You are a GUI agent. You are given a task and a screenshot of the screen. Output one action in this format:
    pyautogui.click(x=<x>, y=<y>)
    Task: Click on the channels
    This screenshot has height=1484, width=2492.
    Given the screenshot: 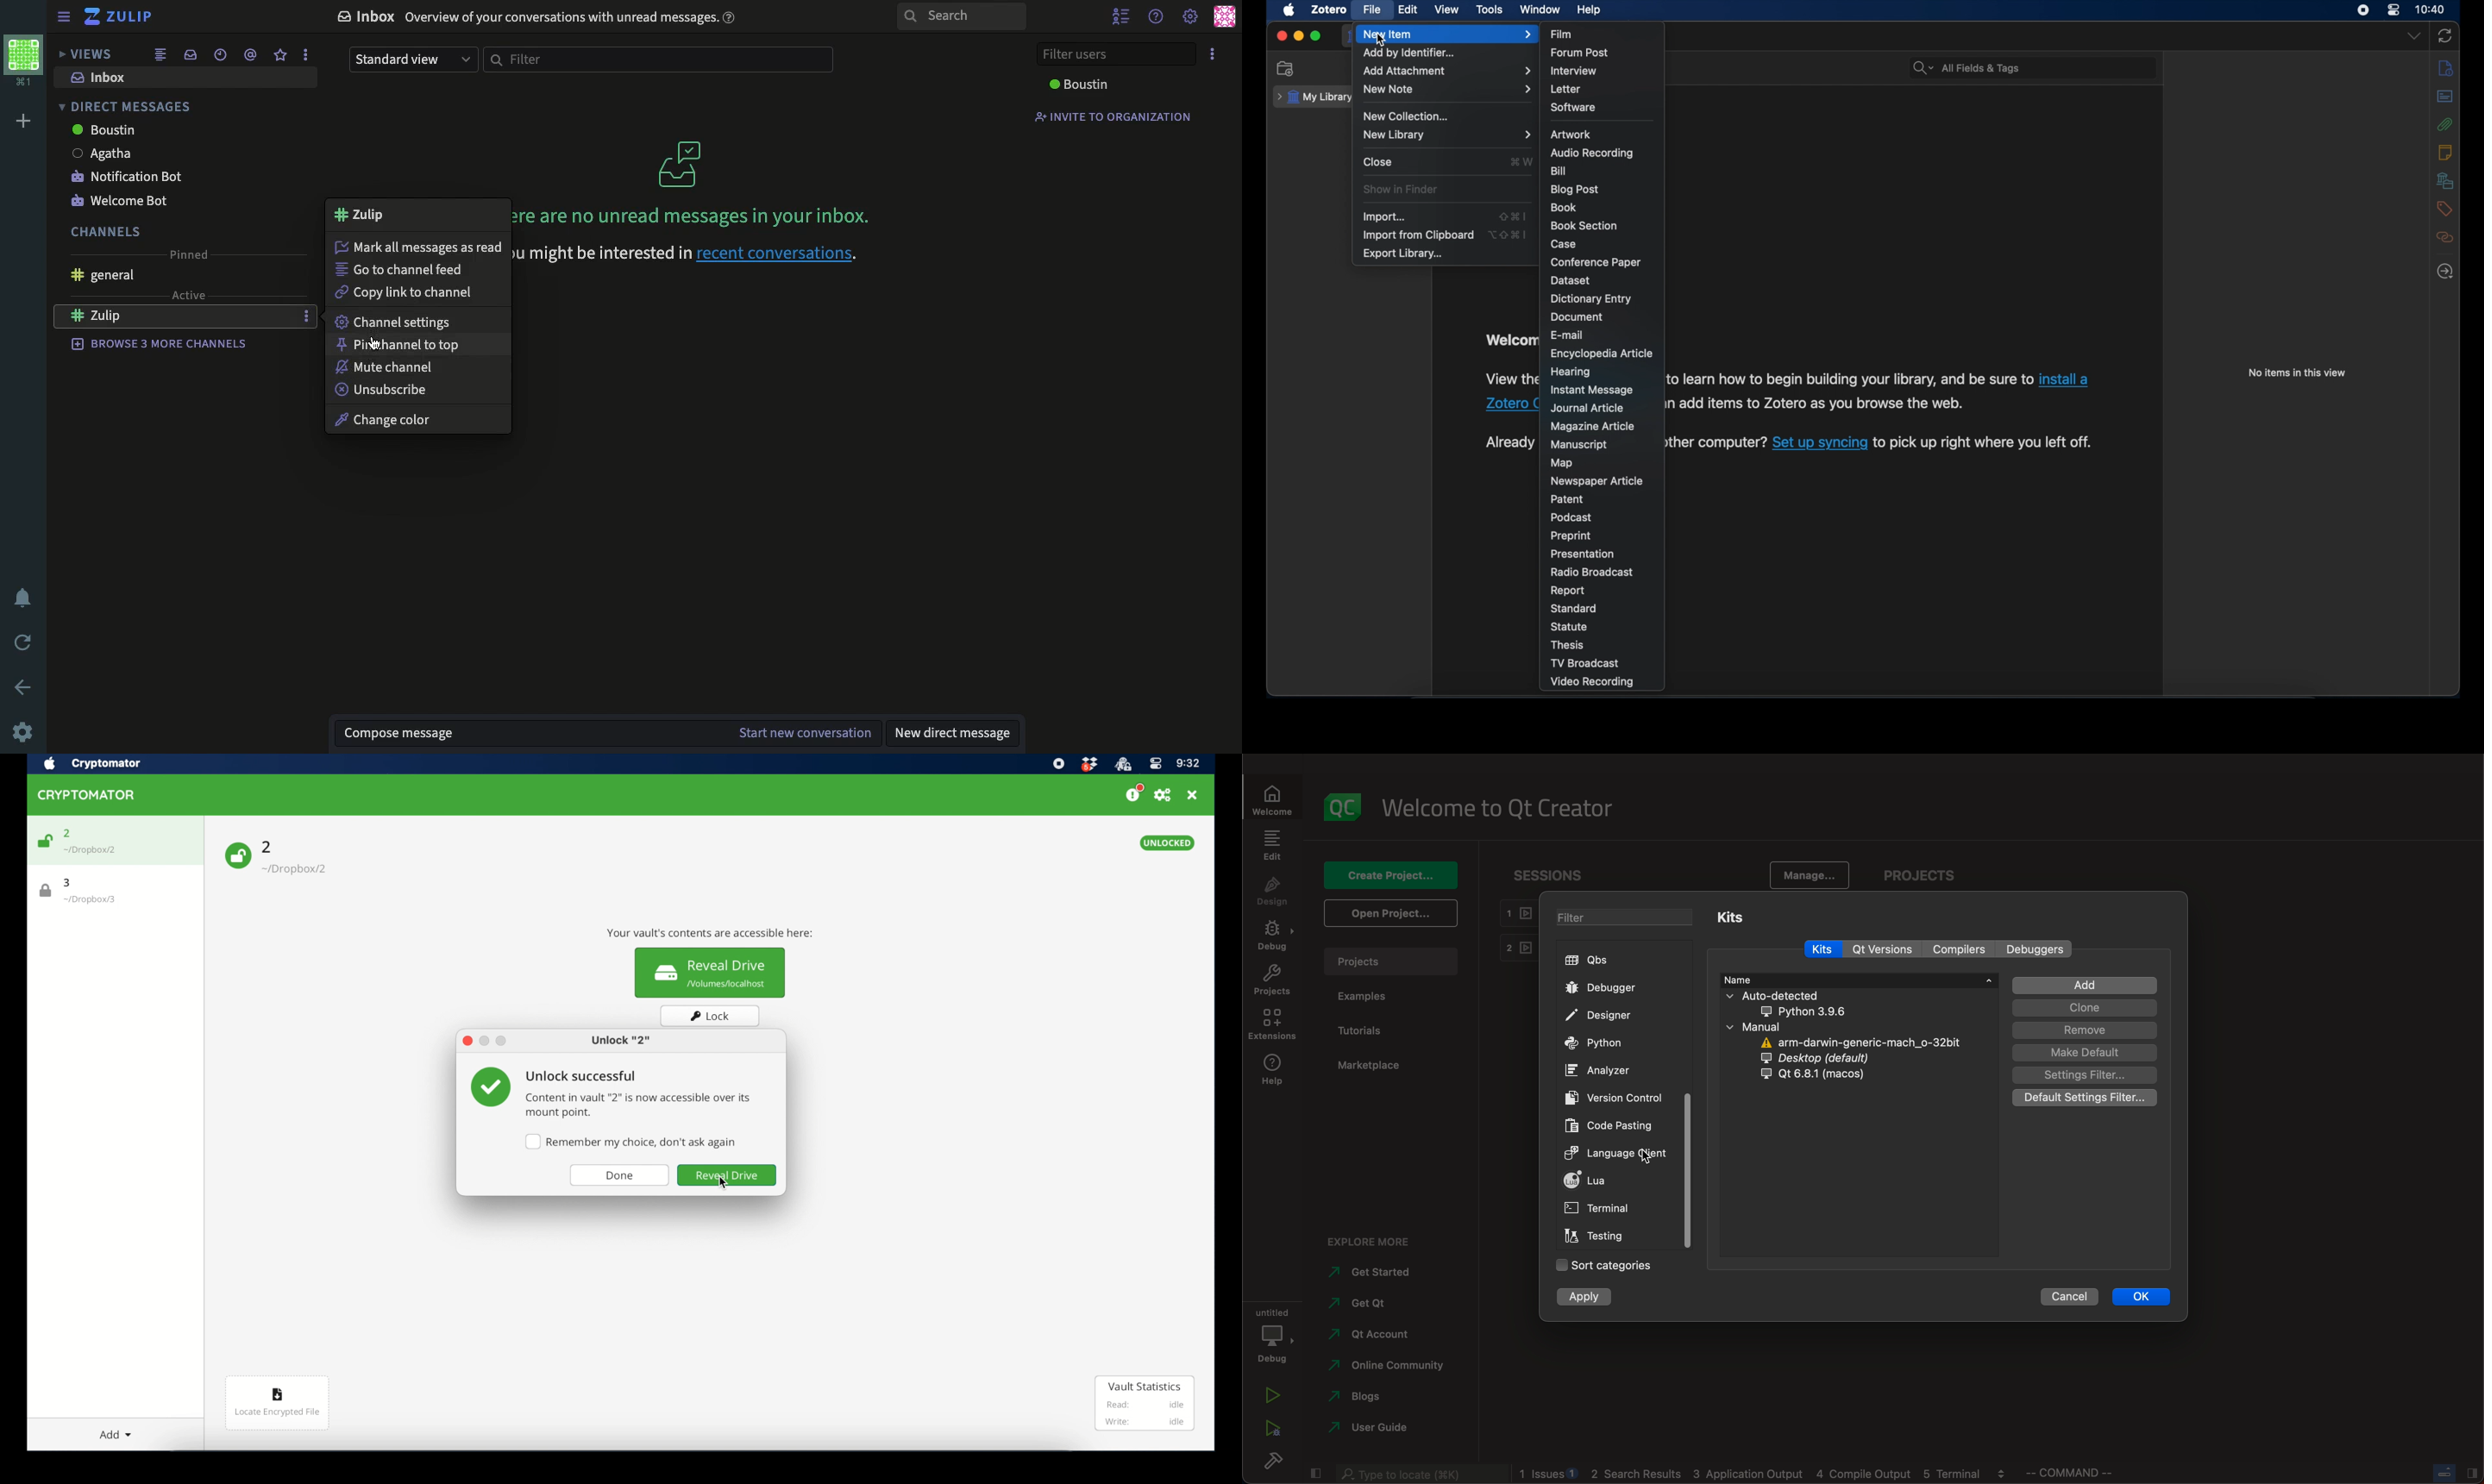 What is the action you would take?
    pyautogui.click(x=107, y=233)
    